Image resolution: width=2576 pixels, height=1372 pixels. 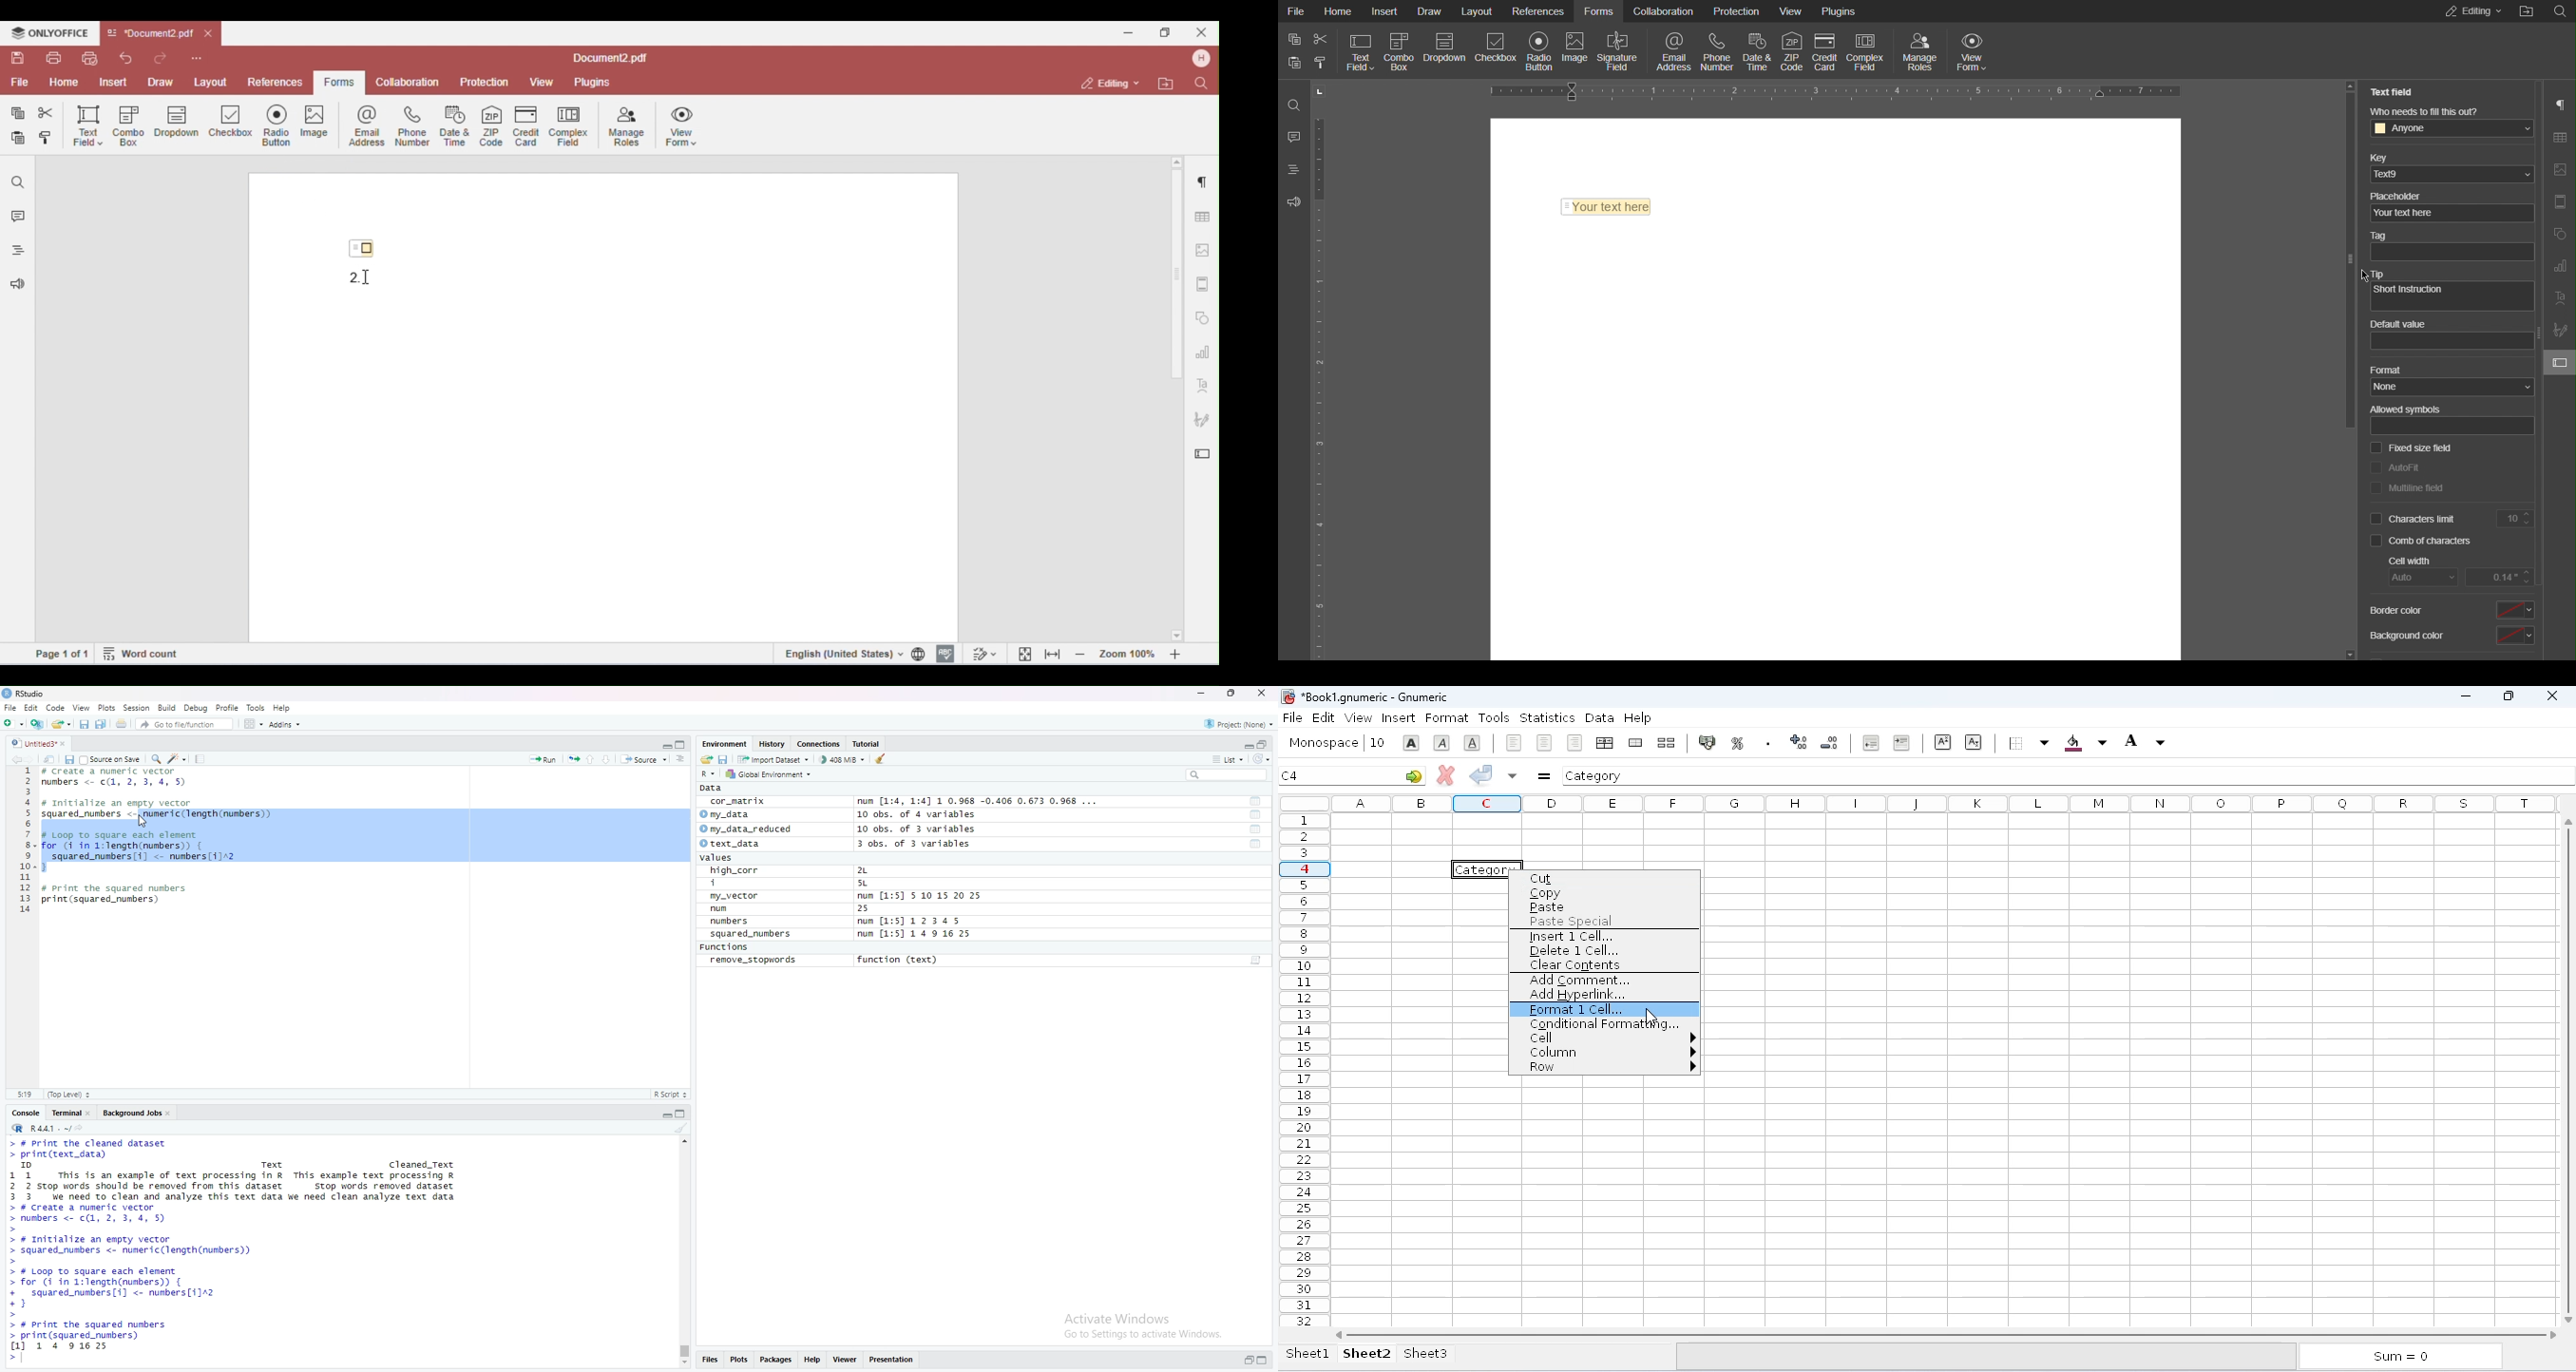 I want to click on # Loop to square each element

for (i in 1:length(nunbers)) {
squared_numbers(i] <- numbers [i142

}, so click(x=142, y=850).